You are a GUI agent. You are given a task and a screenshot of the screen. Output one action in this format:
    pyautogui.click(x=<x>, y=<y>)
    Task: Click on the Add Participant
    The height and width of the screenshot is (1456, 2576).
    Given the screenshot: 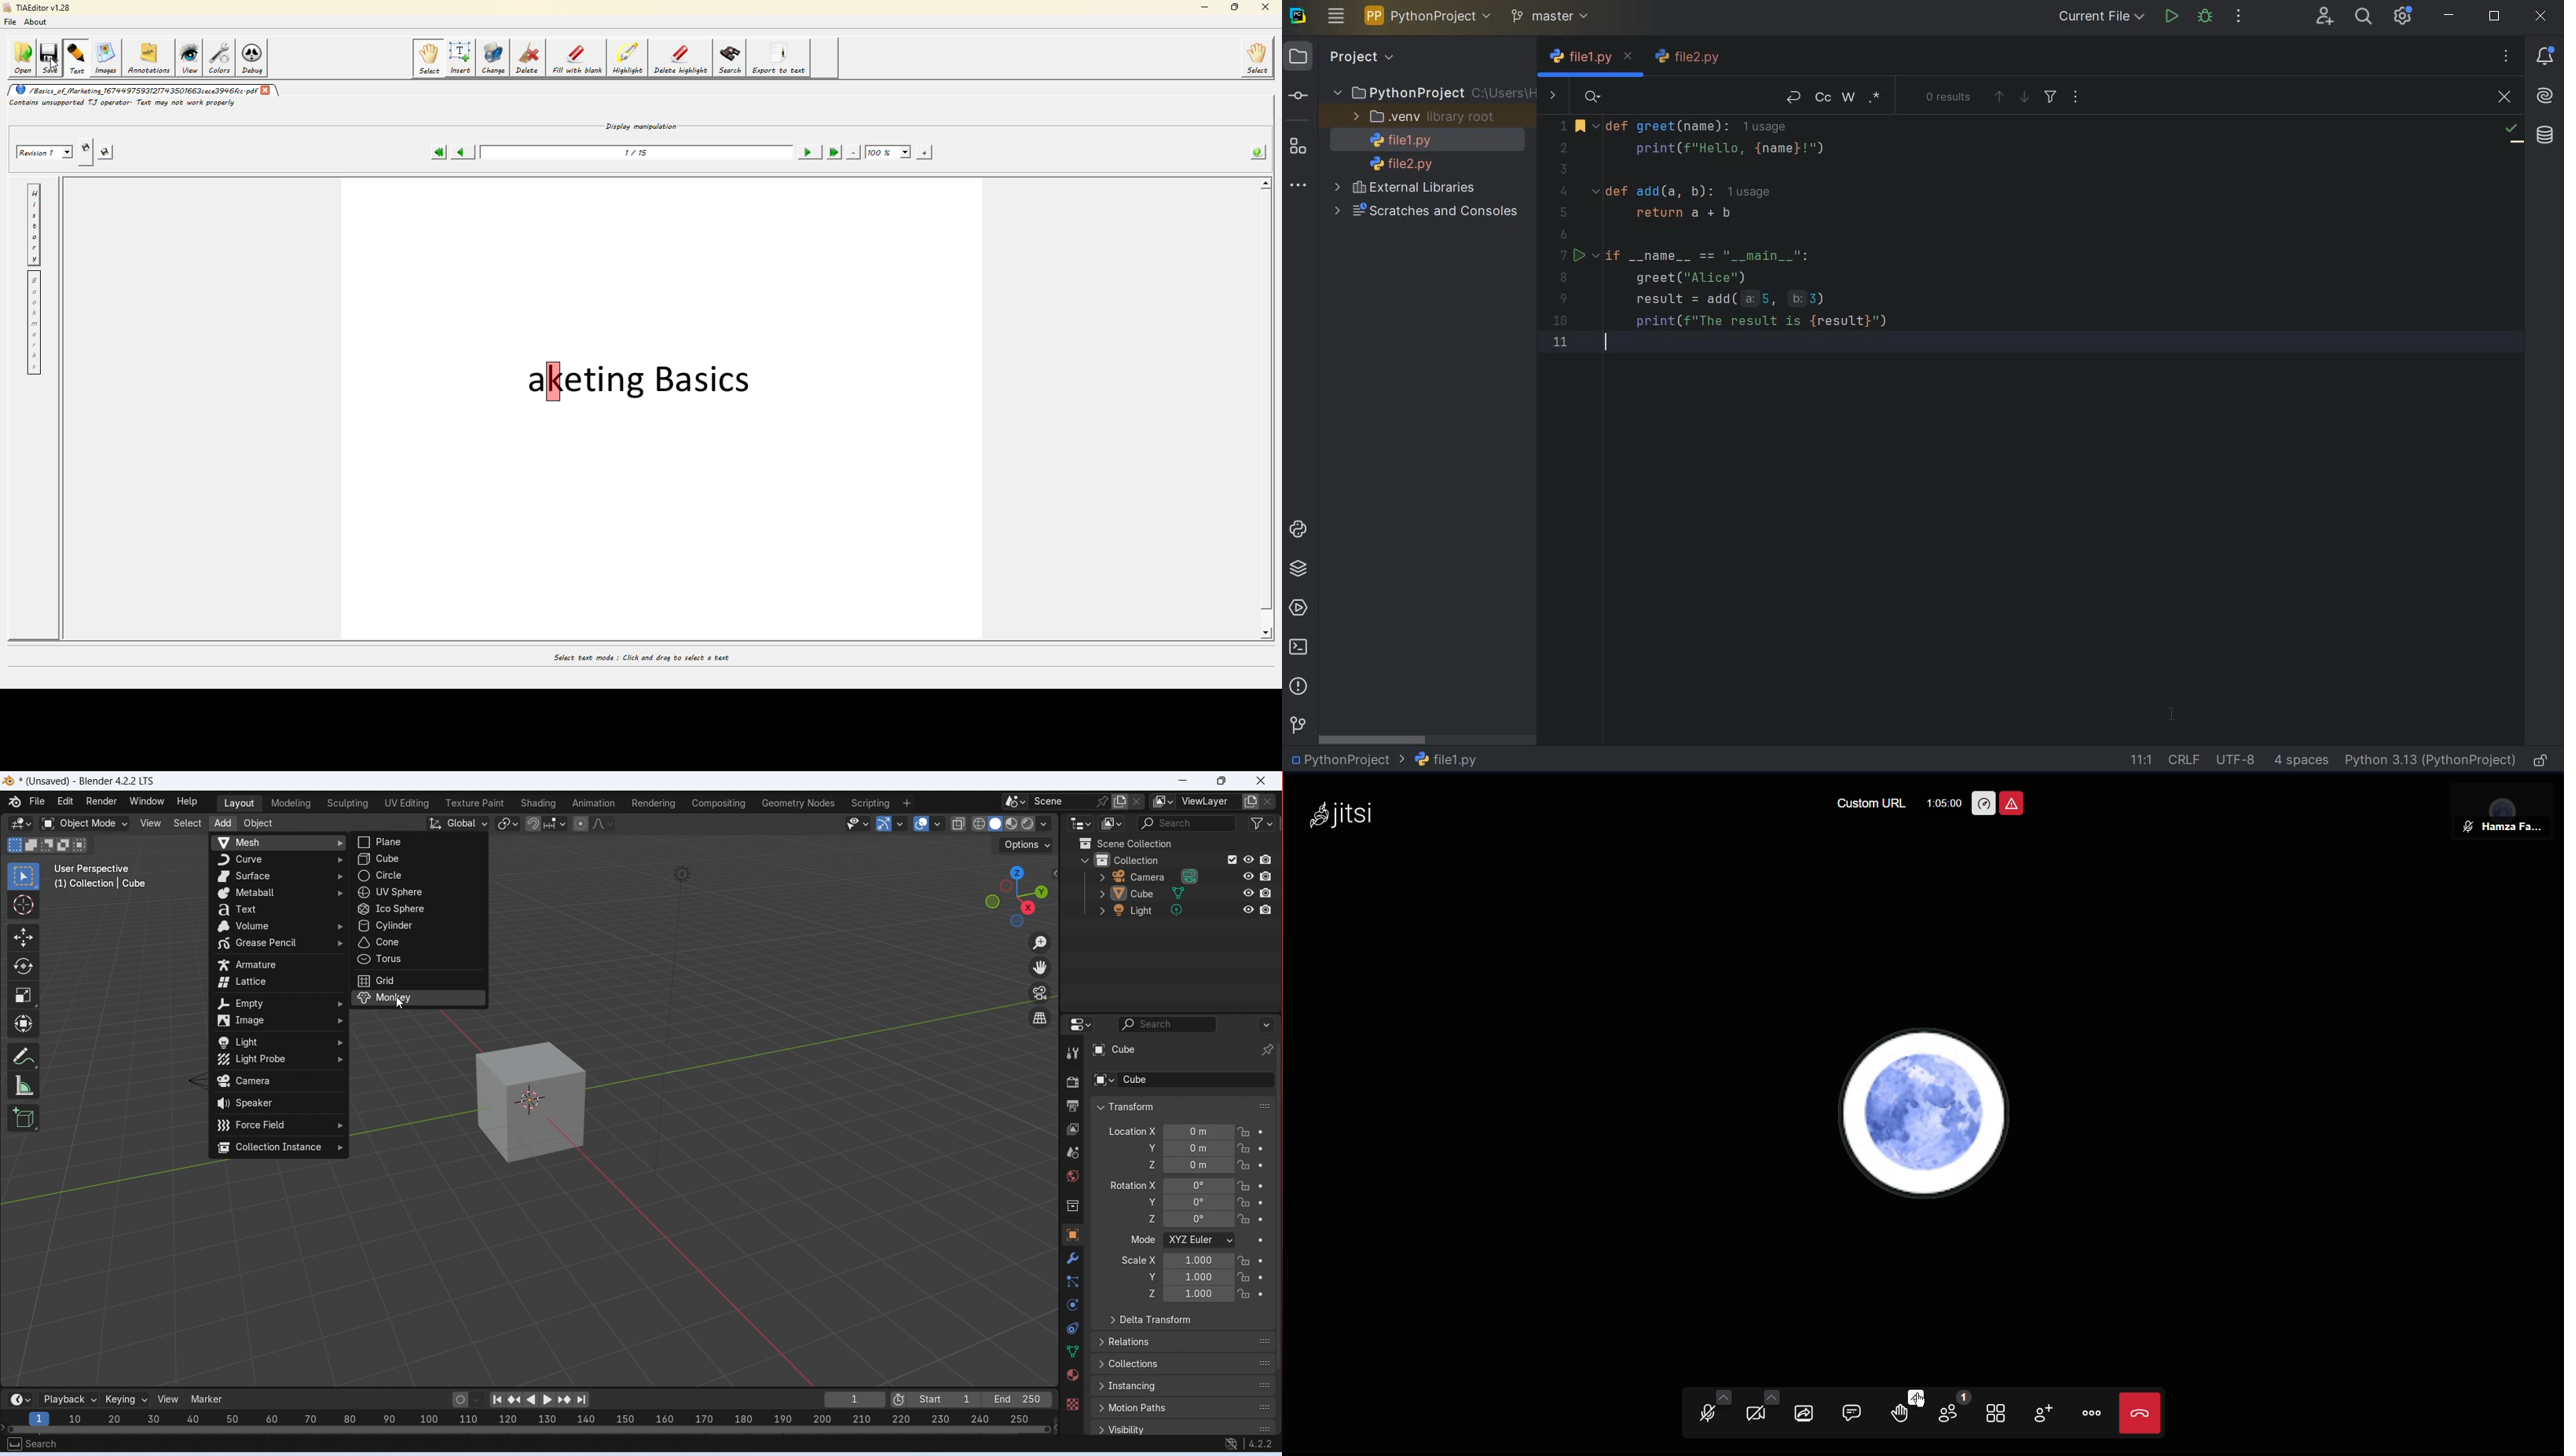 What is the action you would take?
    pyautogui.click(x=2040, y=1416)
    